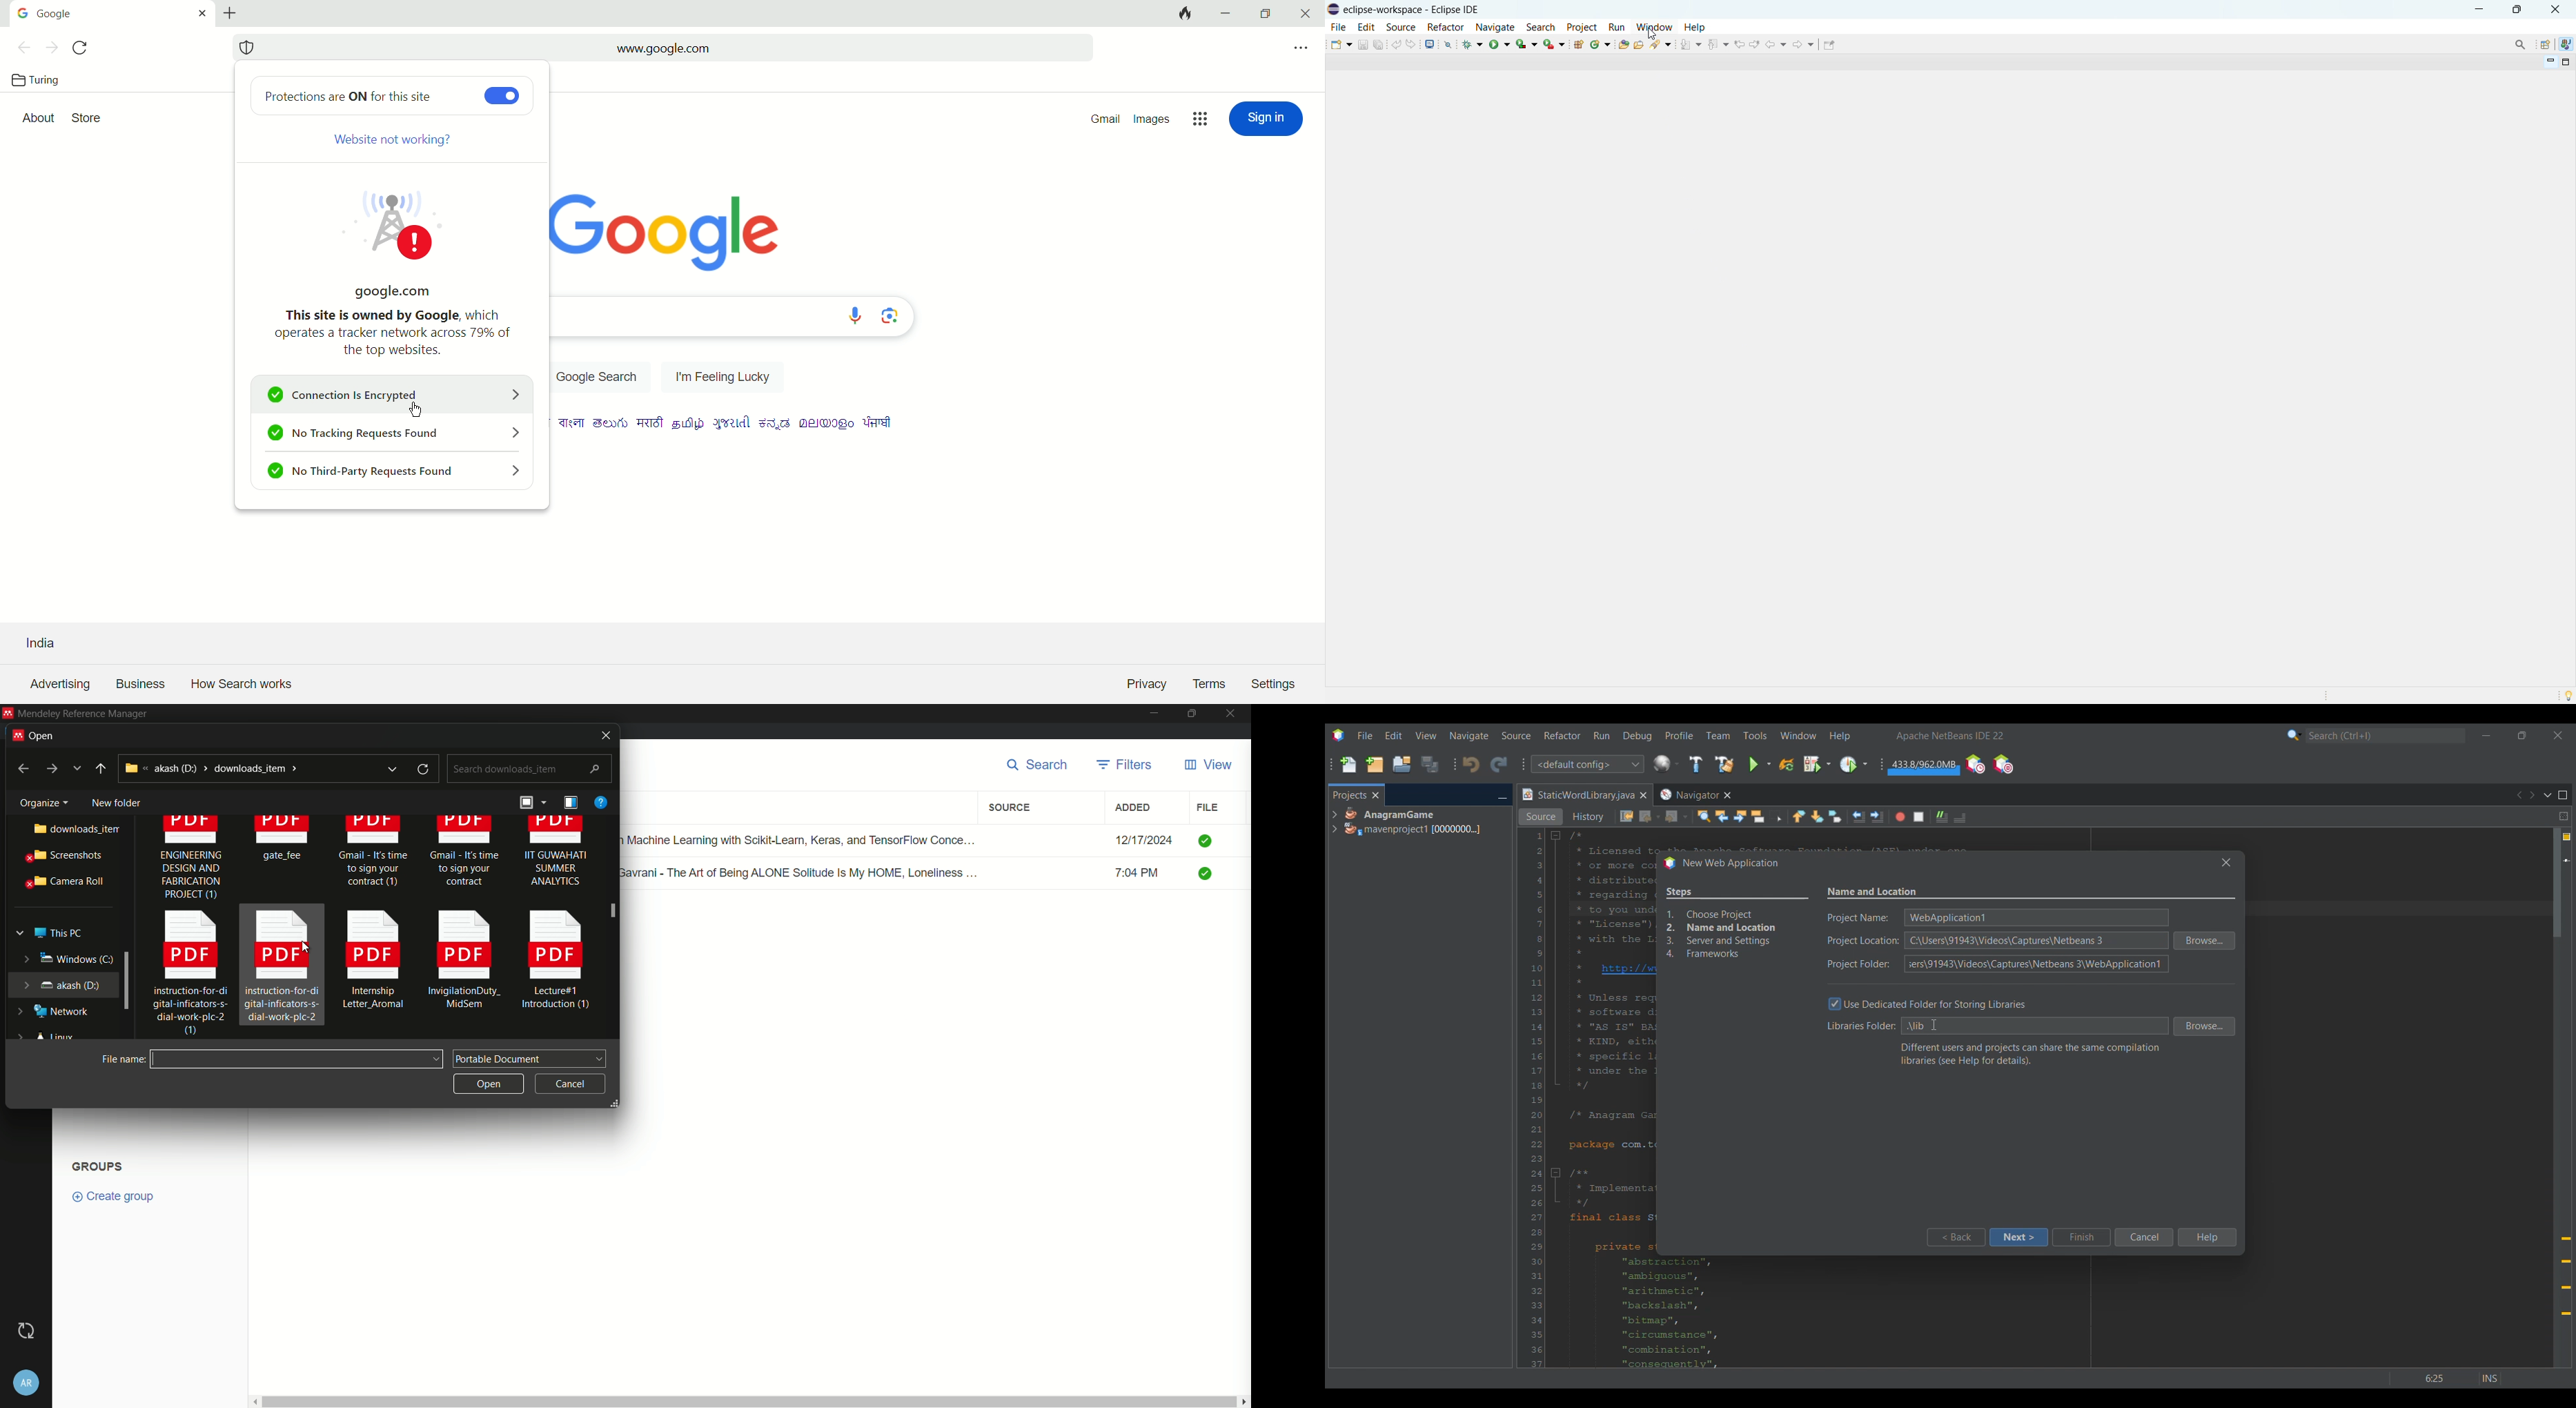  I want to click on create group, so click(120, 1195).